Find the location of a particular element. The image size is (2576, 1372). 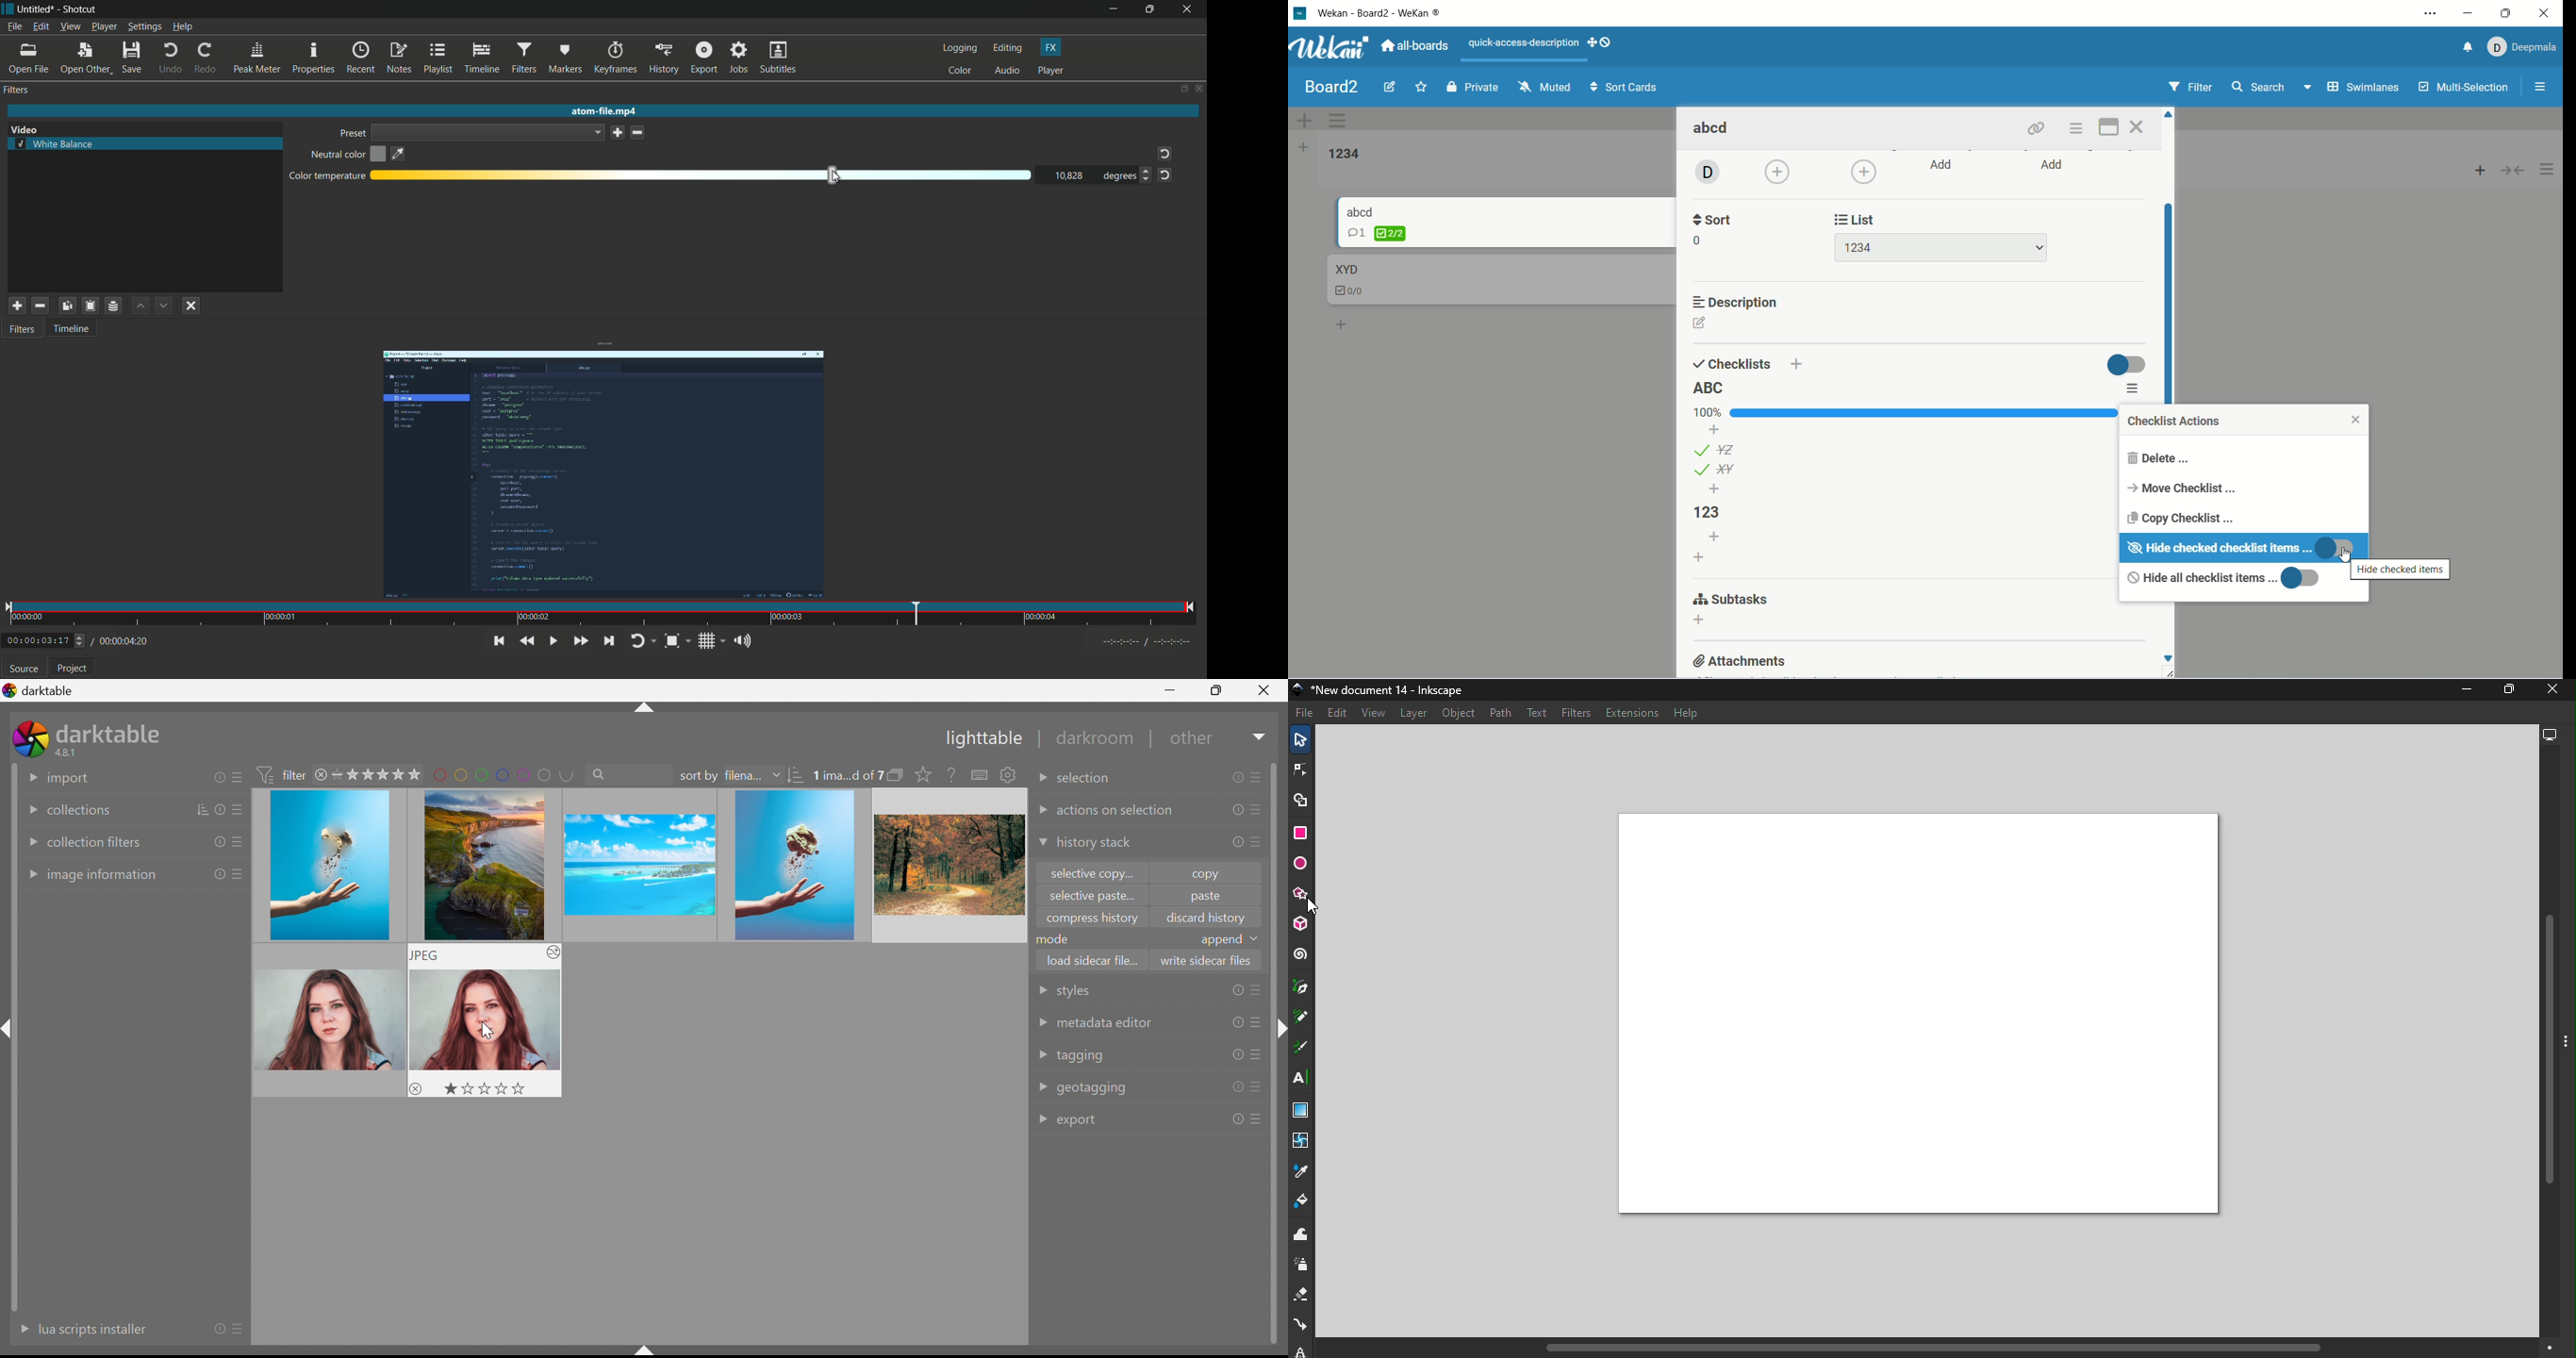

Dropper tool is located at coordinates (1301, 1174).